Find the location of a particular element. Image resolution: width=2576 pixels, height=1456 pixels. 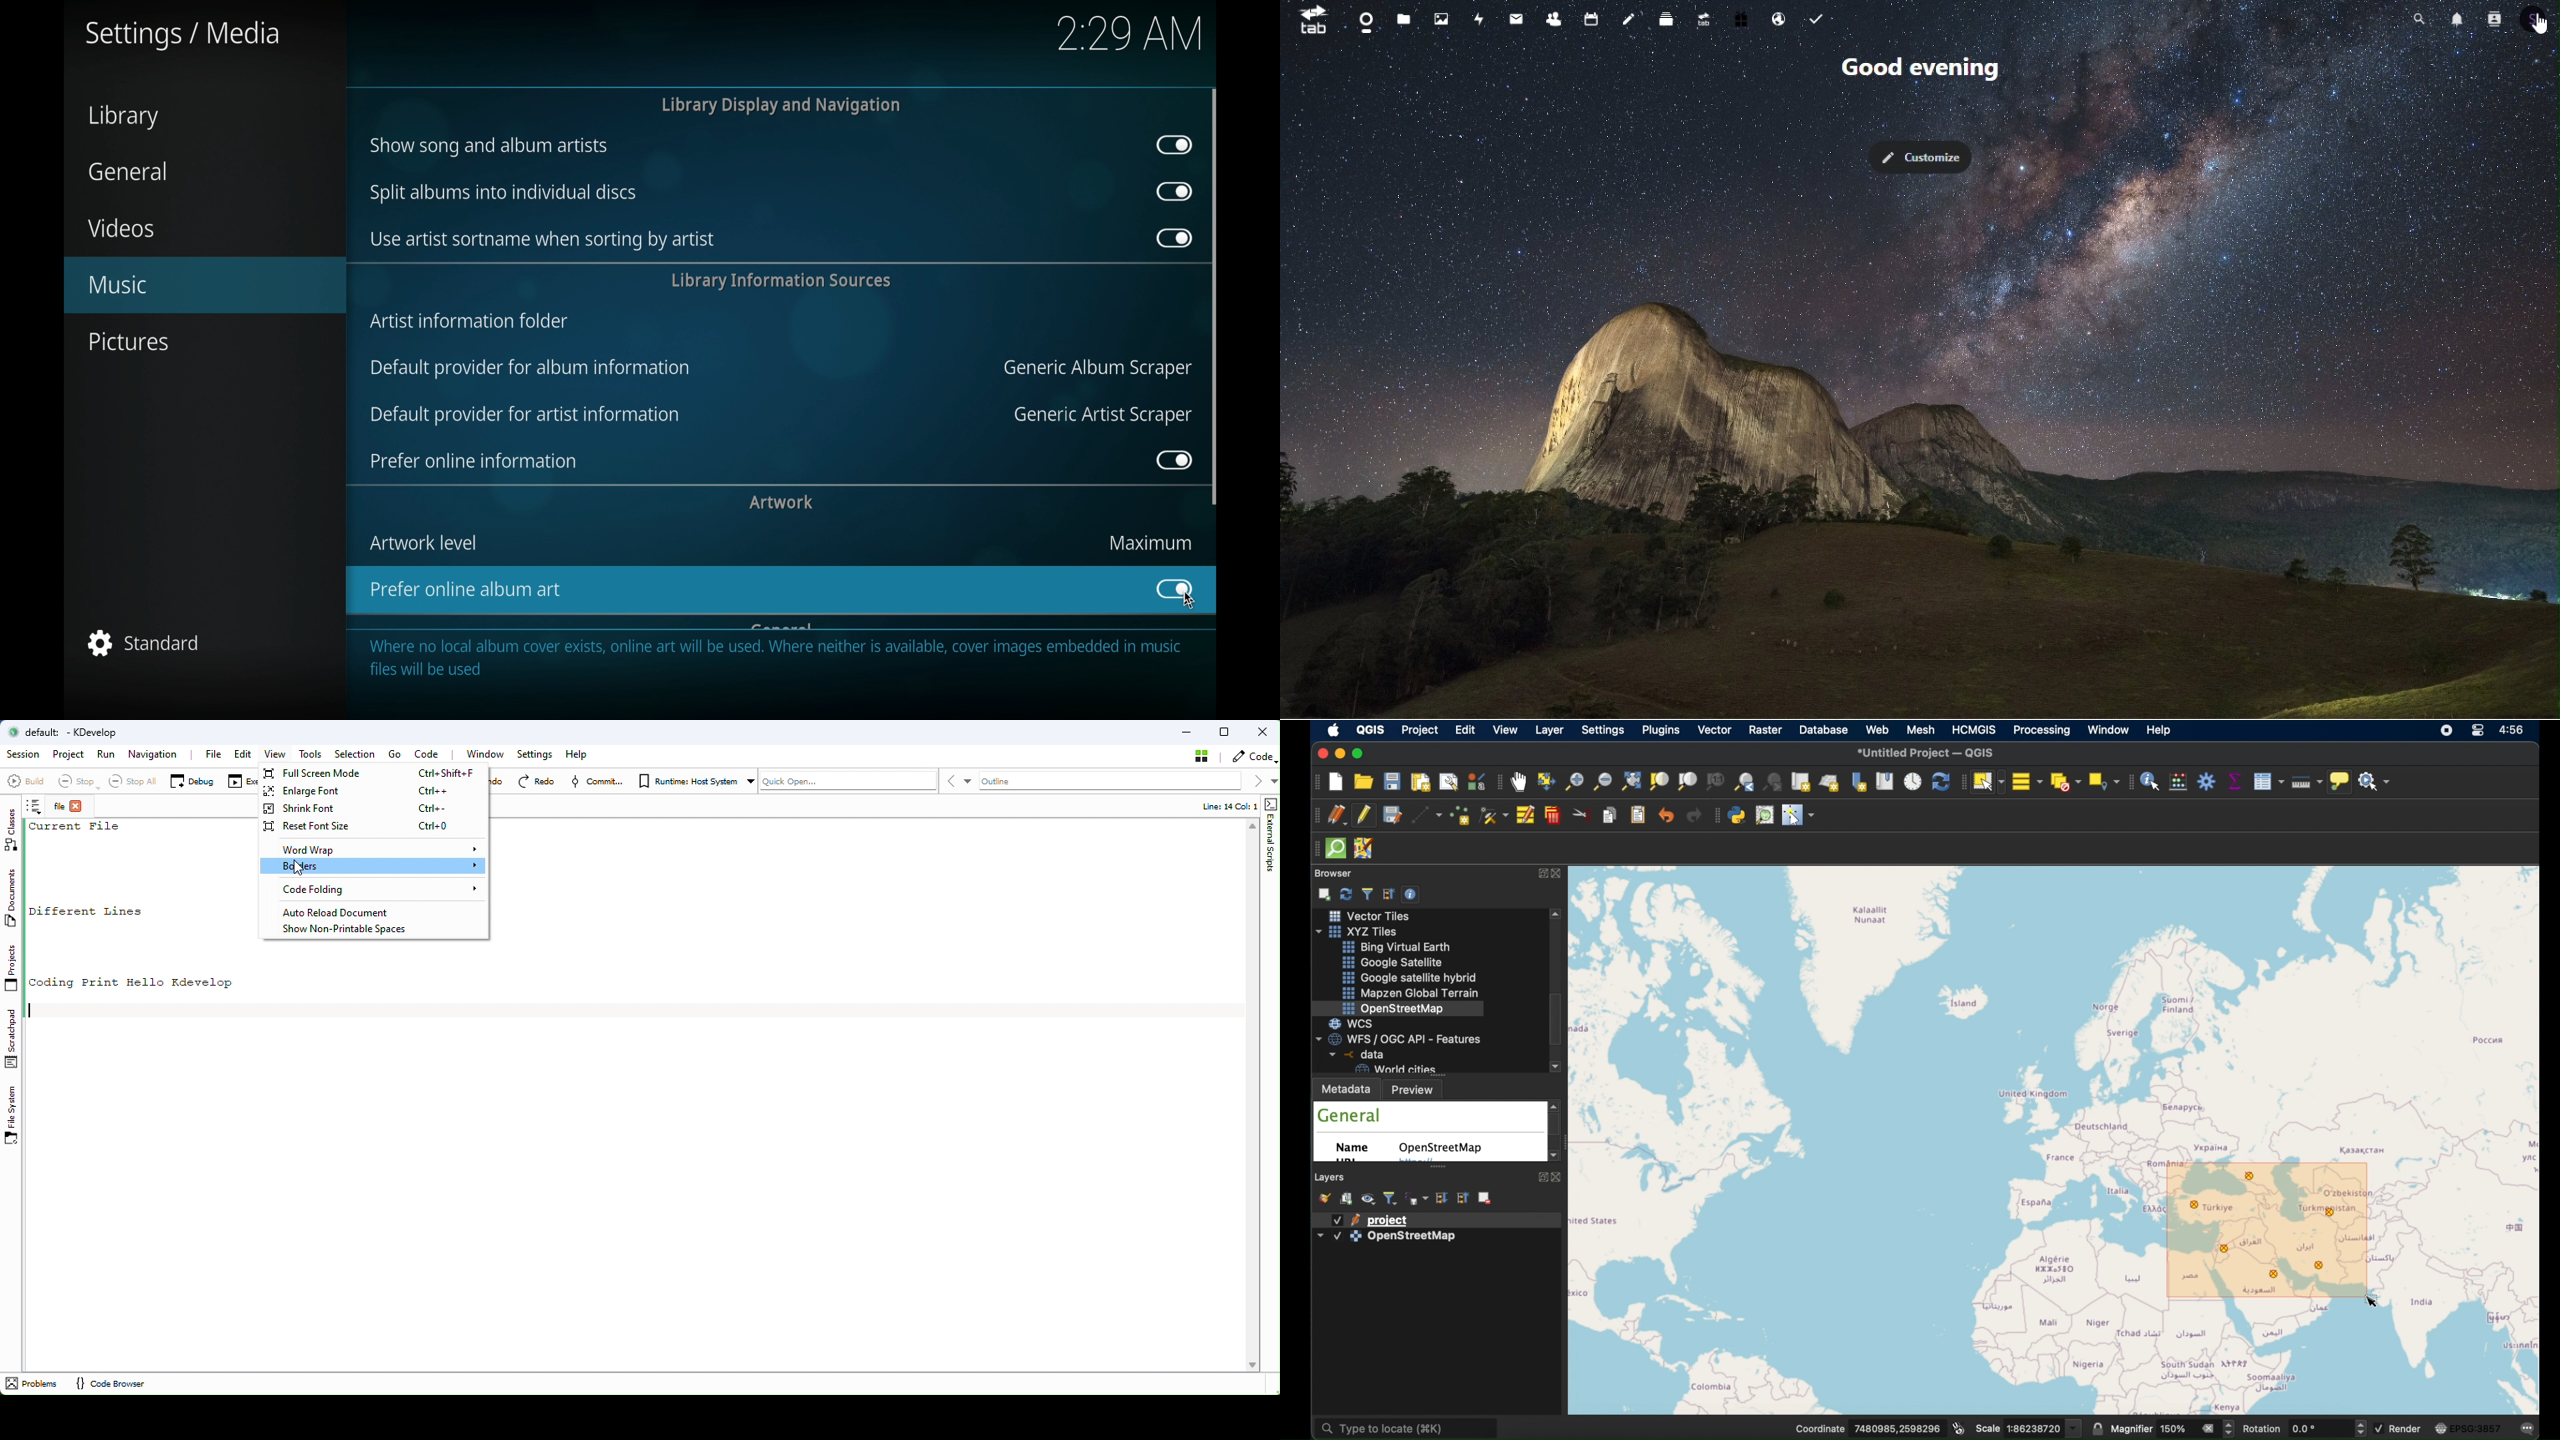

close is located at coordinates (1557, 1177).